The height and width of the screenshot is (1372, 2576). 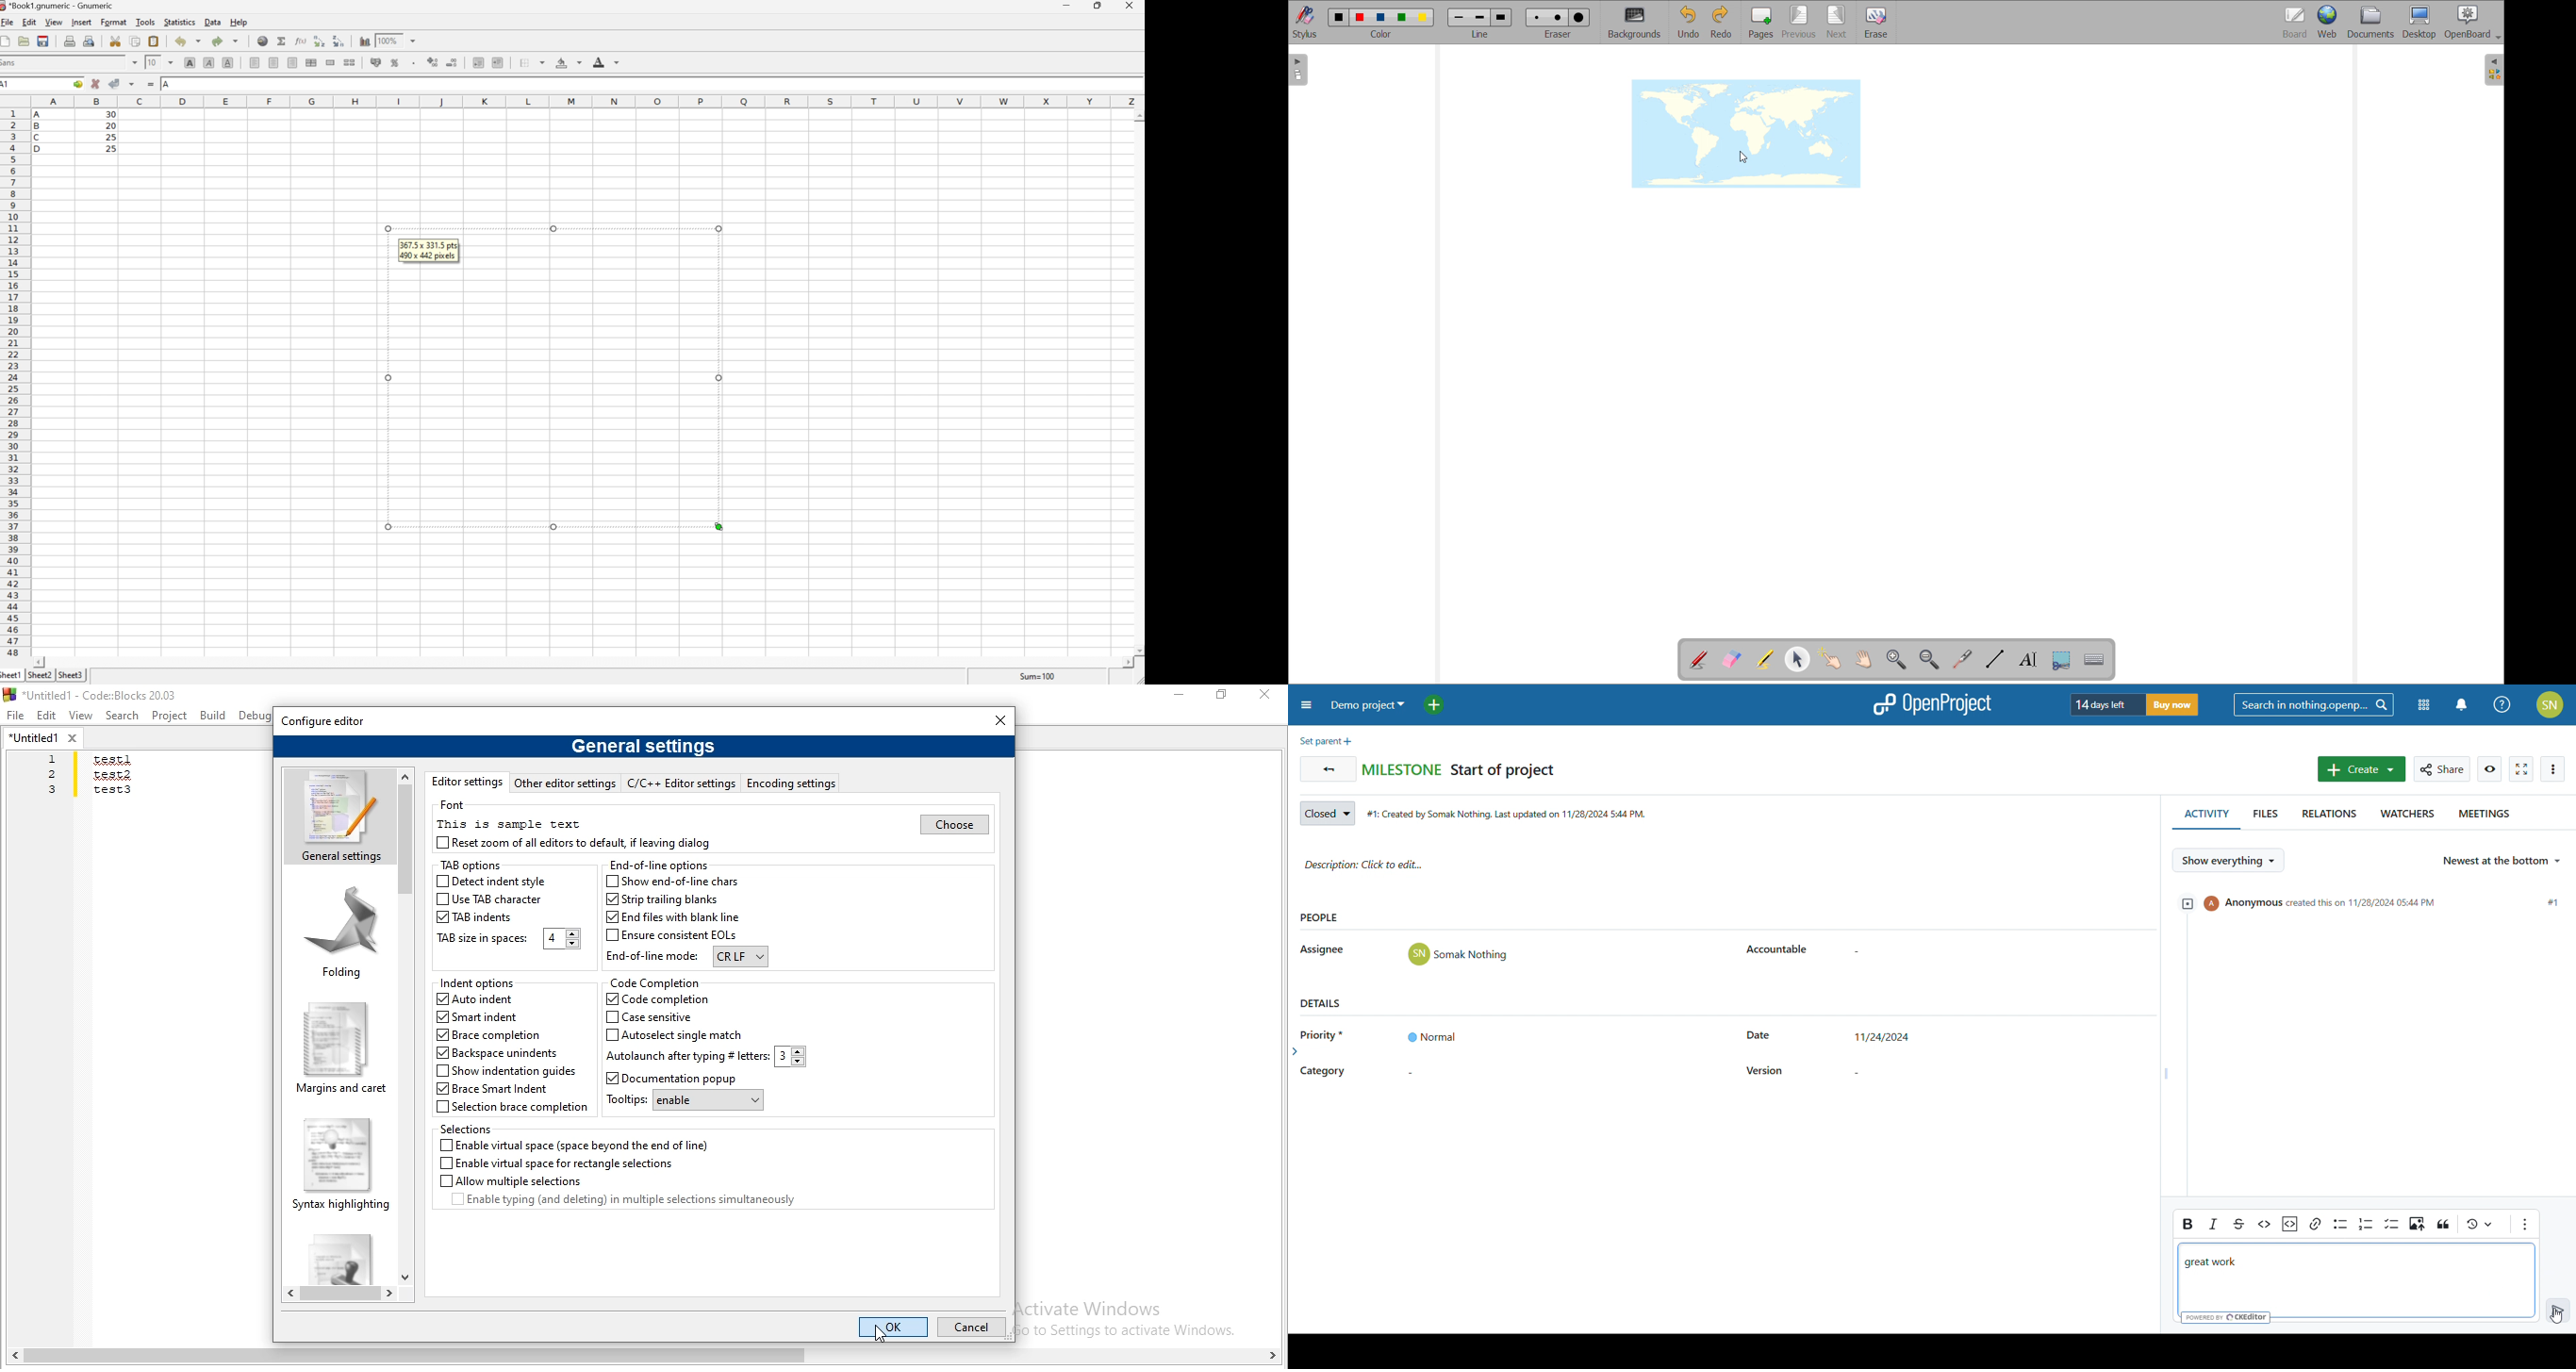 What do you see at coordinates (490, 901) in the screenshot?
I see `Use TAB character` at bounding box center [490, 901].